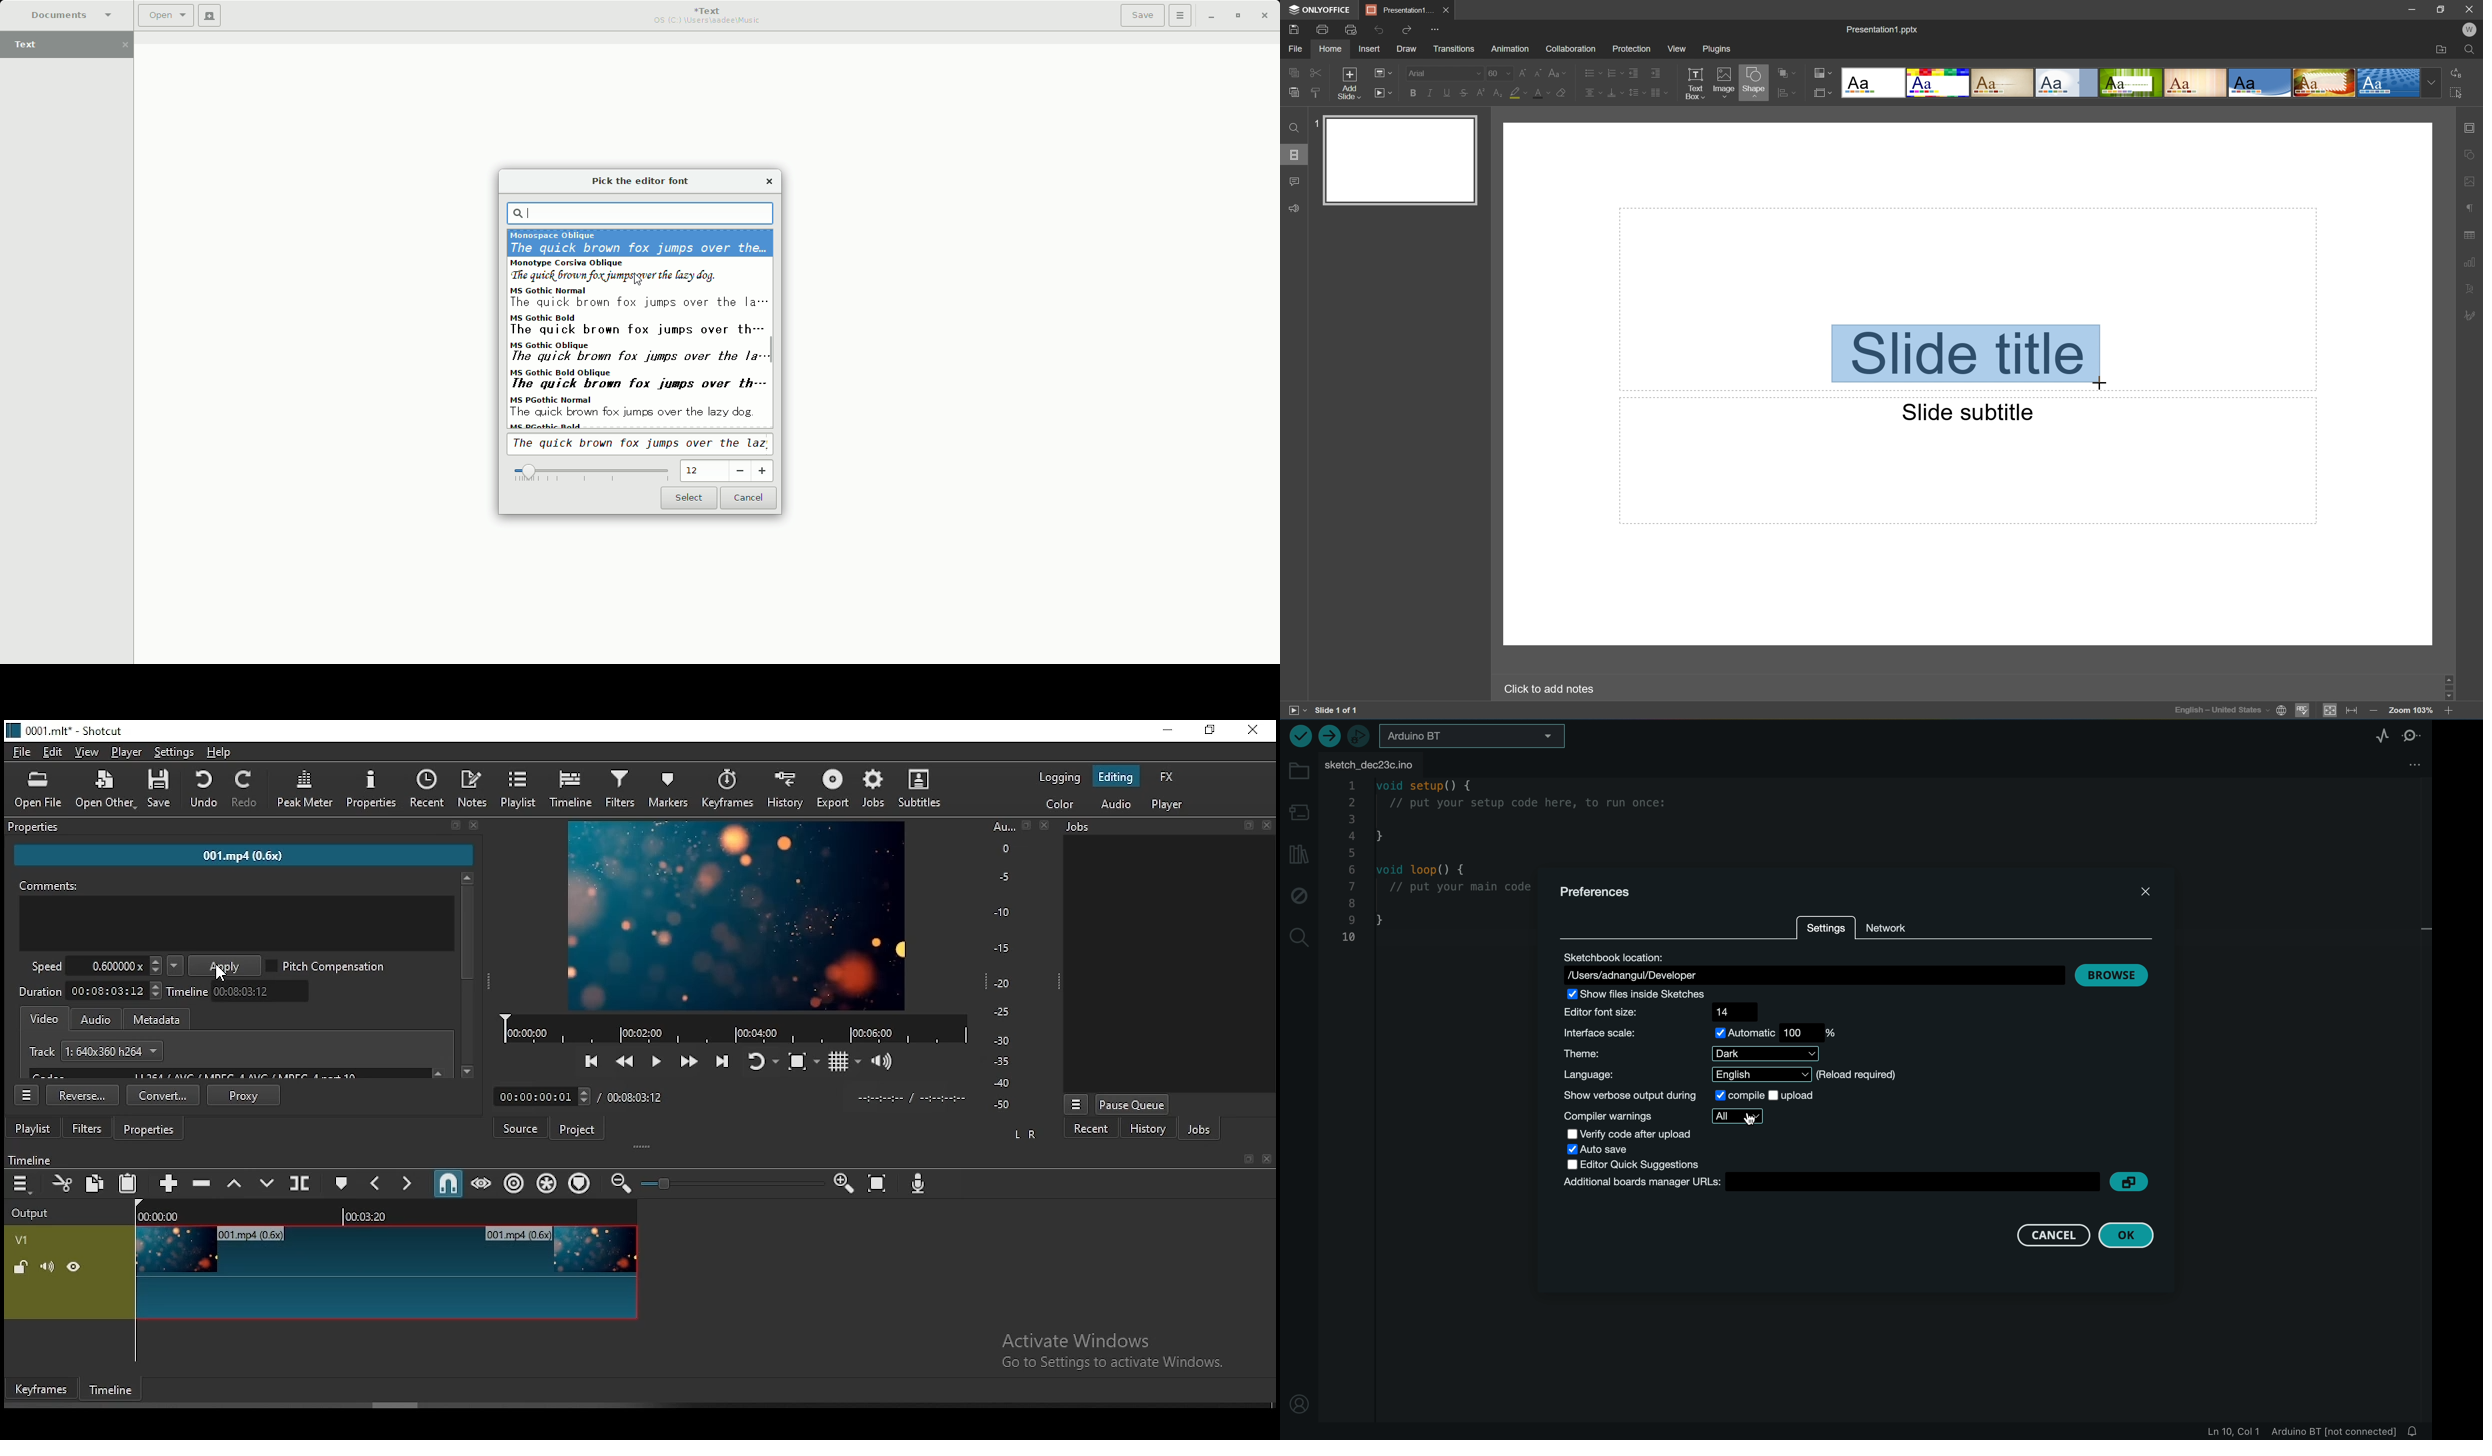 The height and width of the screenshot is (1456, 2492). I want to click on overwrite, so click(267, 1184).